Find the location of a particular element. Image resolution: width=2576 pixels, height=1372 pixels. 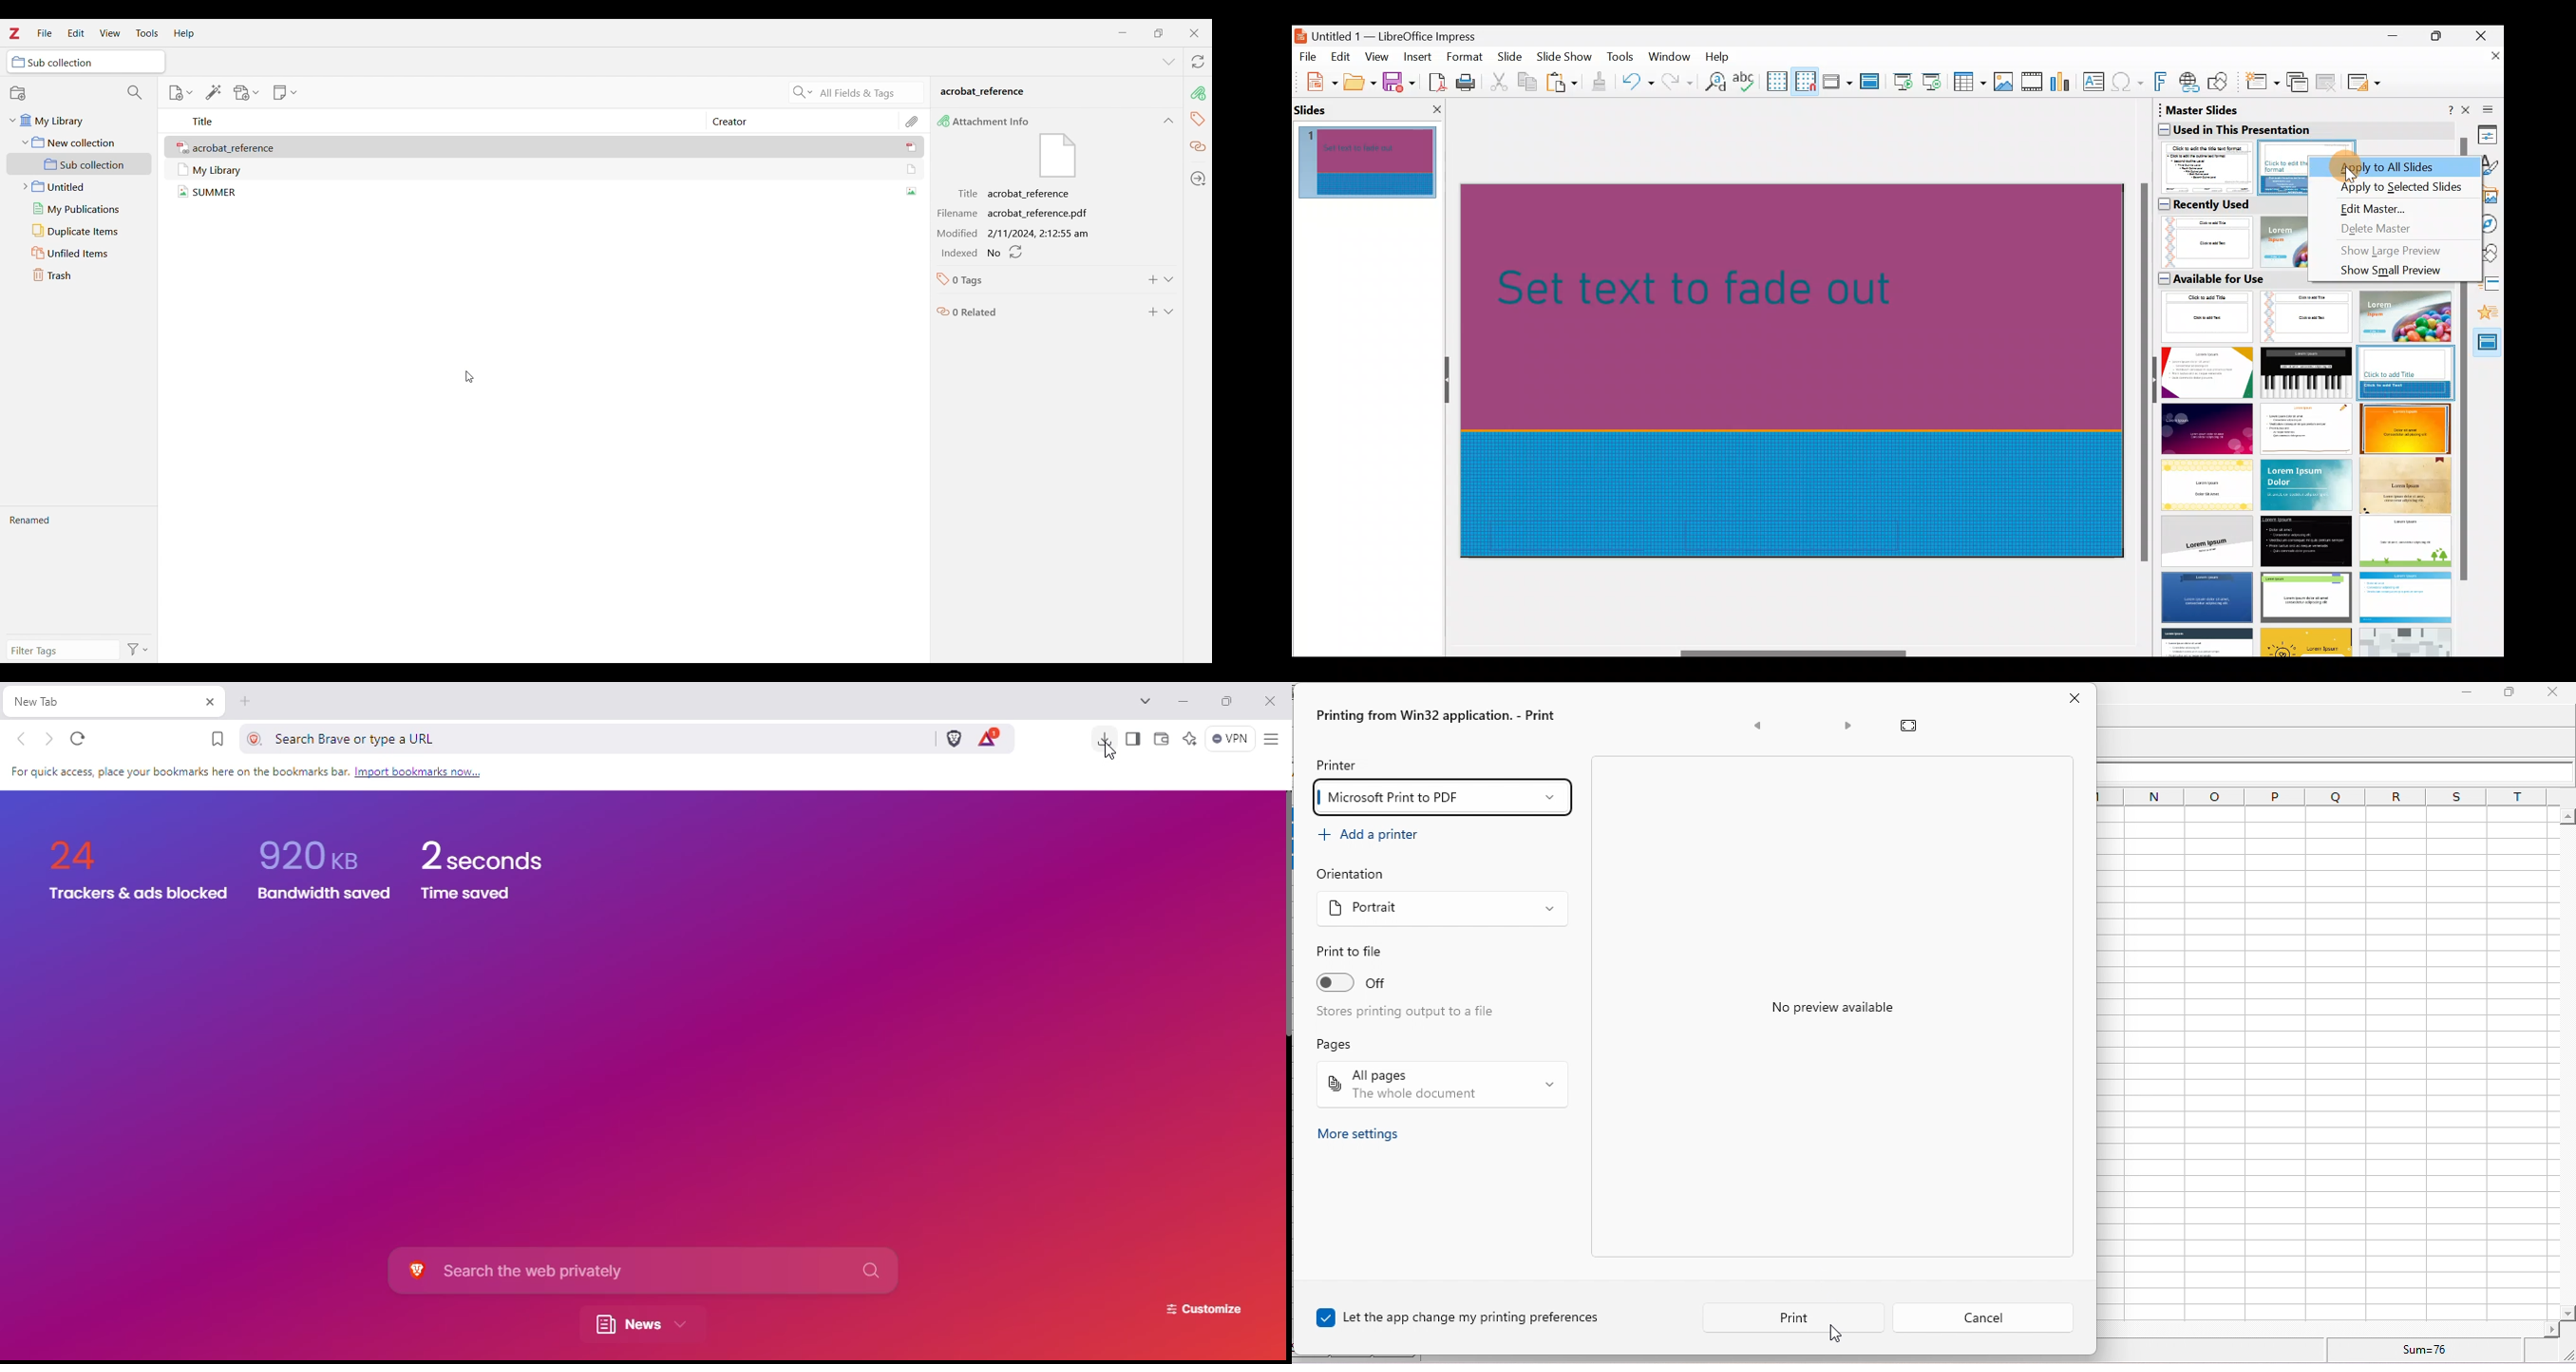

Animation is located at coordinates (2485, 316).